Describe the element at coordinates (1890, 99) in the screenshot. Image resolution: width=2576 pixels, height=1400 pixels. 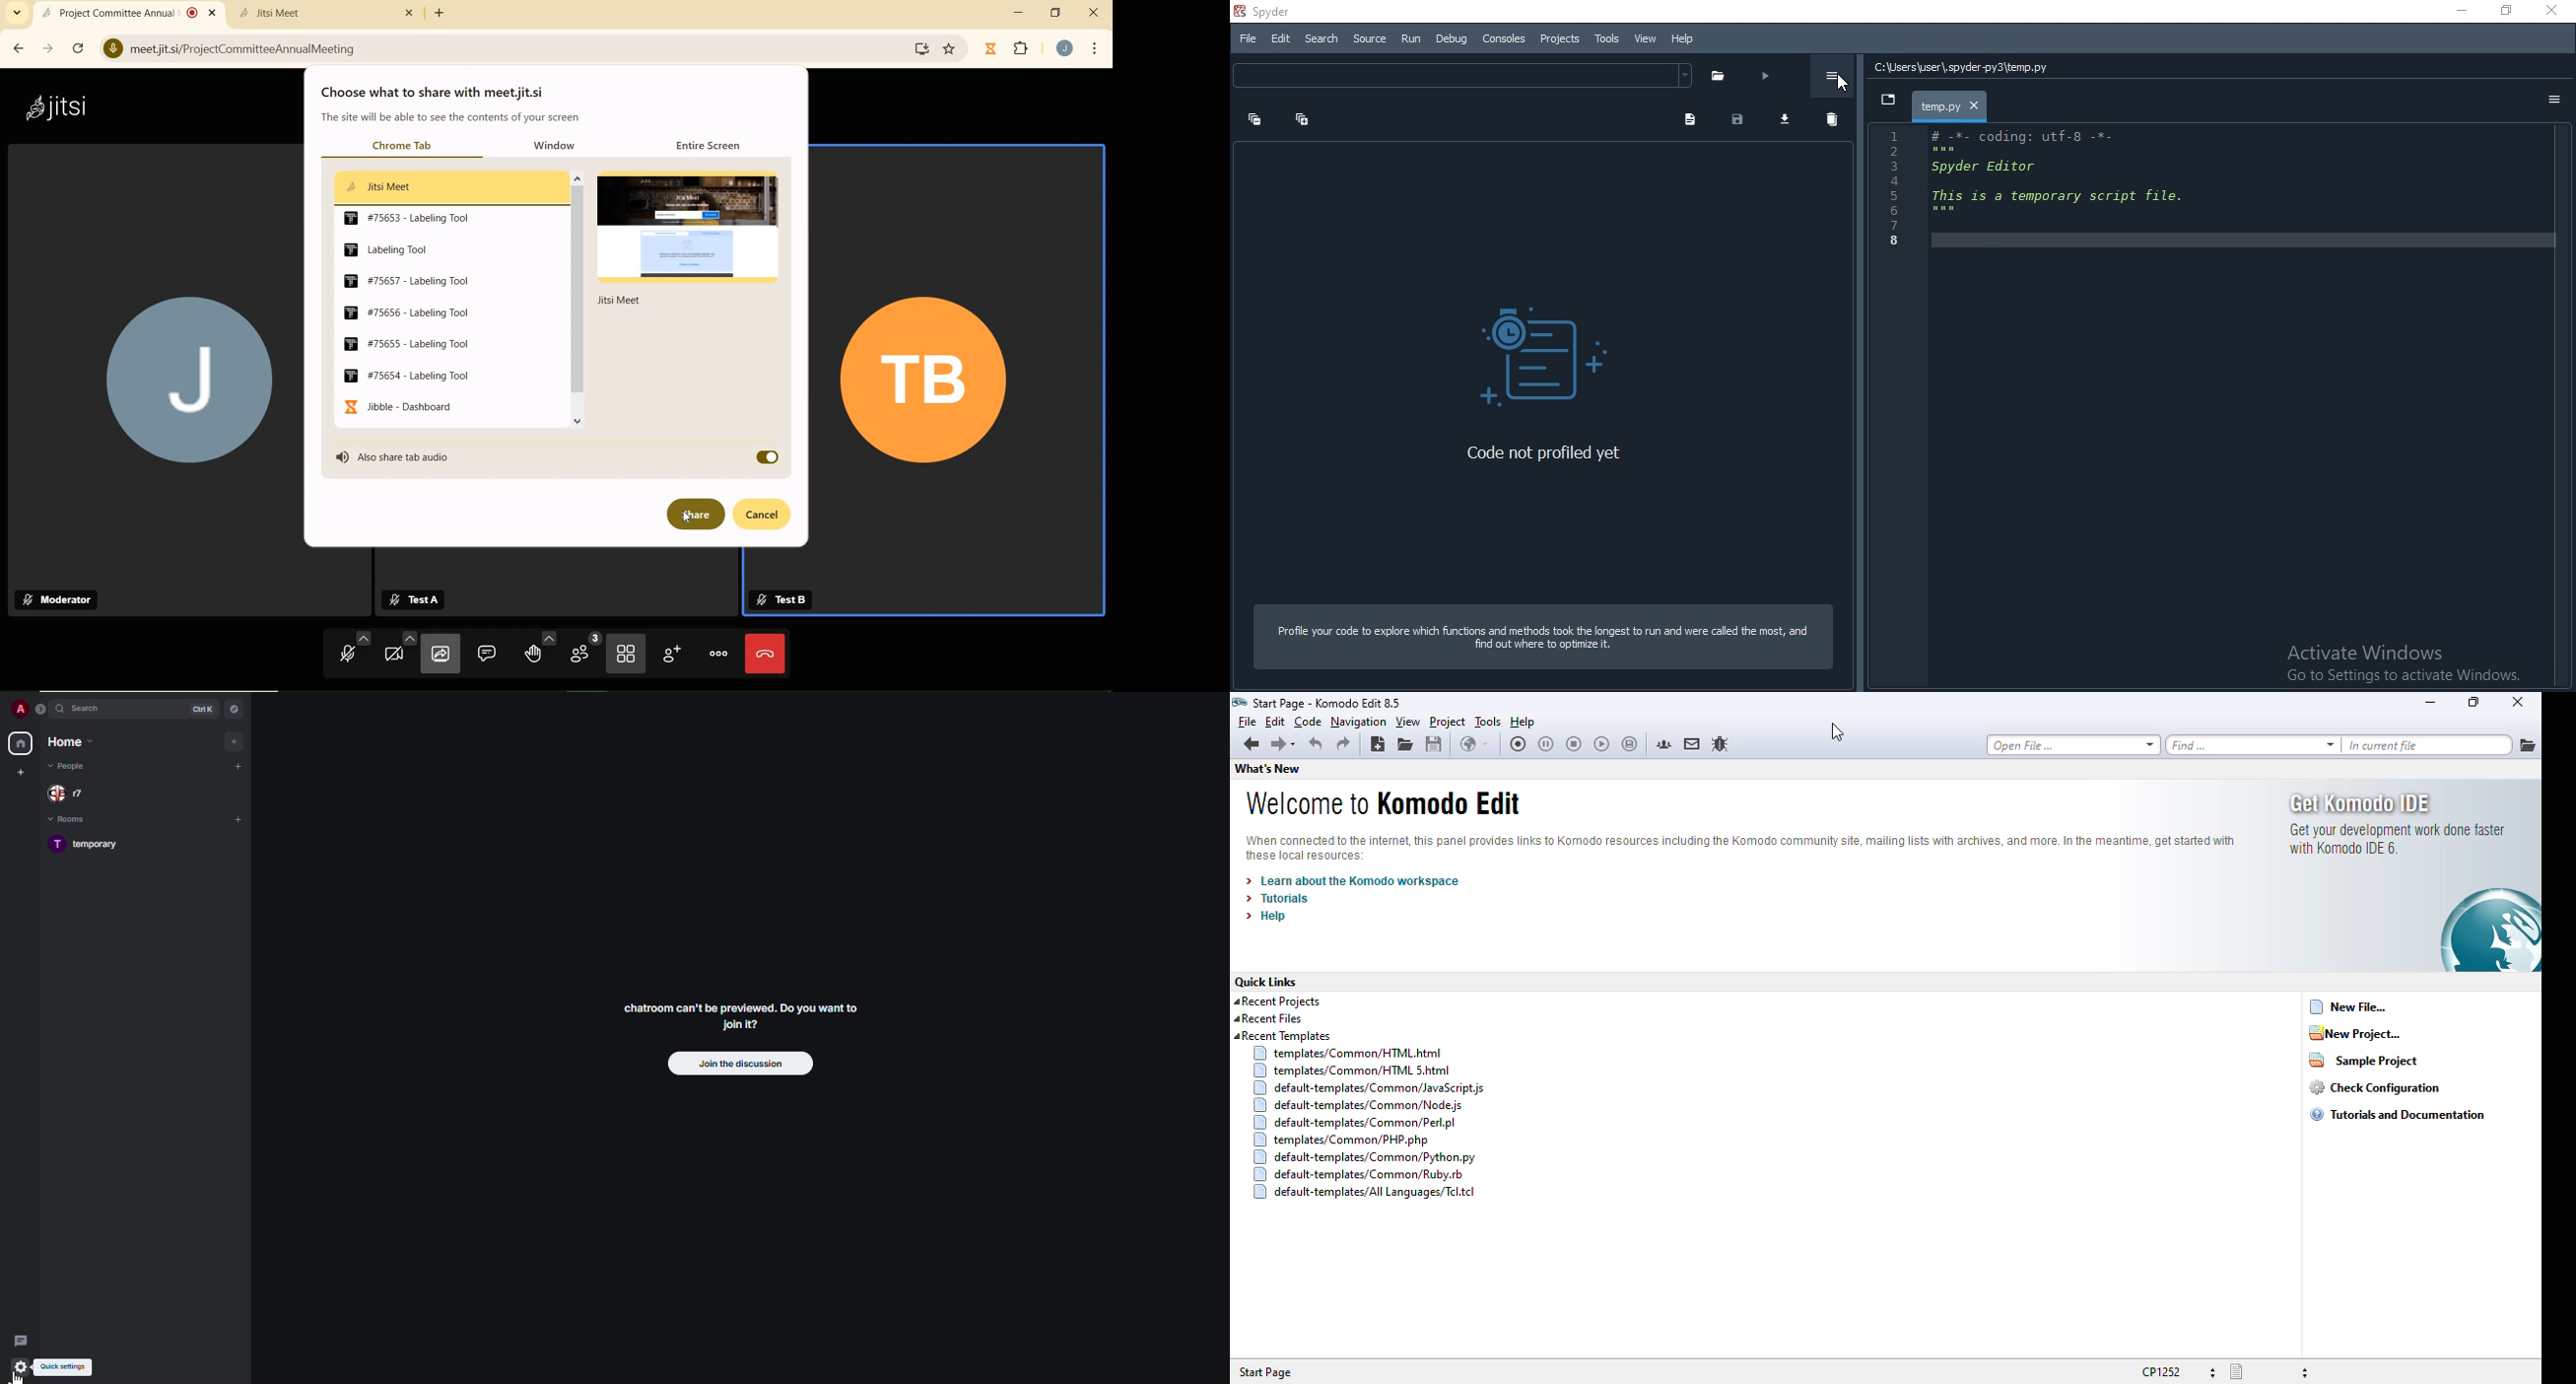
I see `dropdown` at that location.